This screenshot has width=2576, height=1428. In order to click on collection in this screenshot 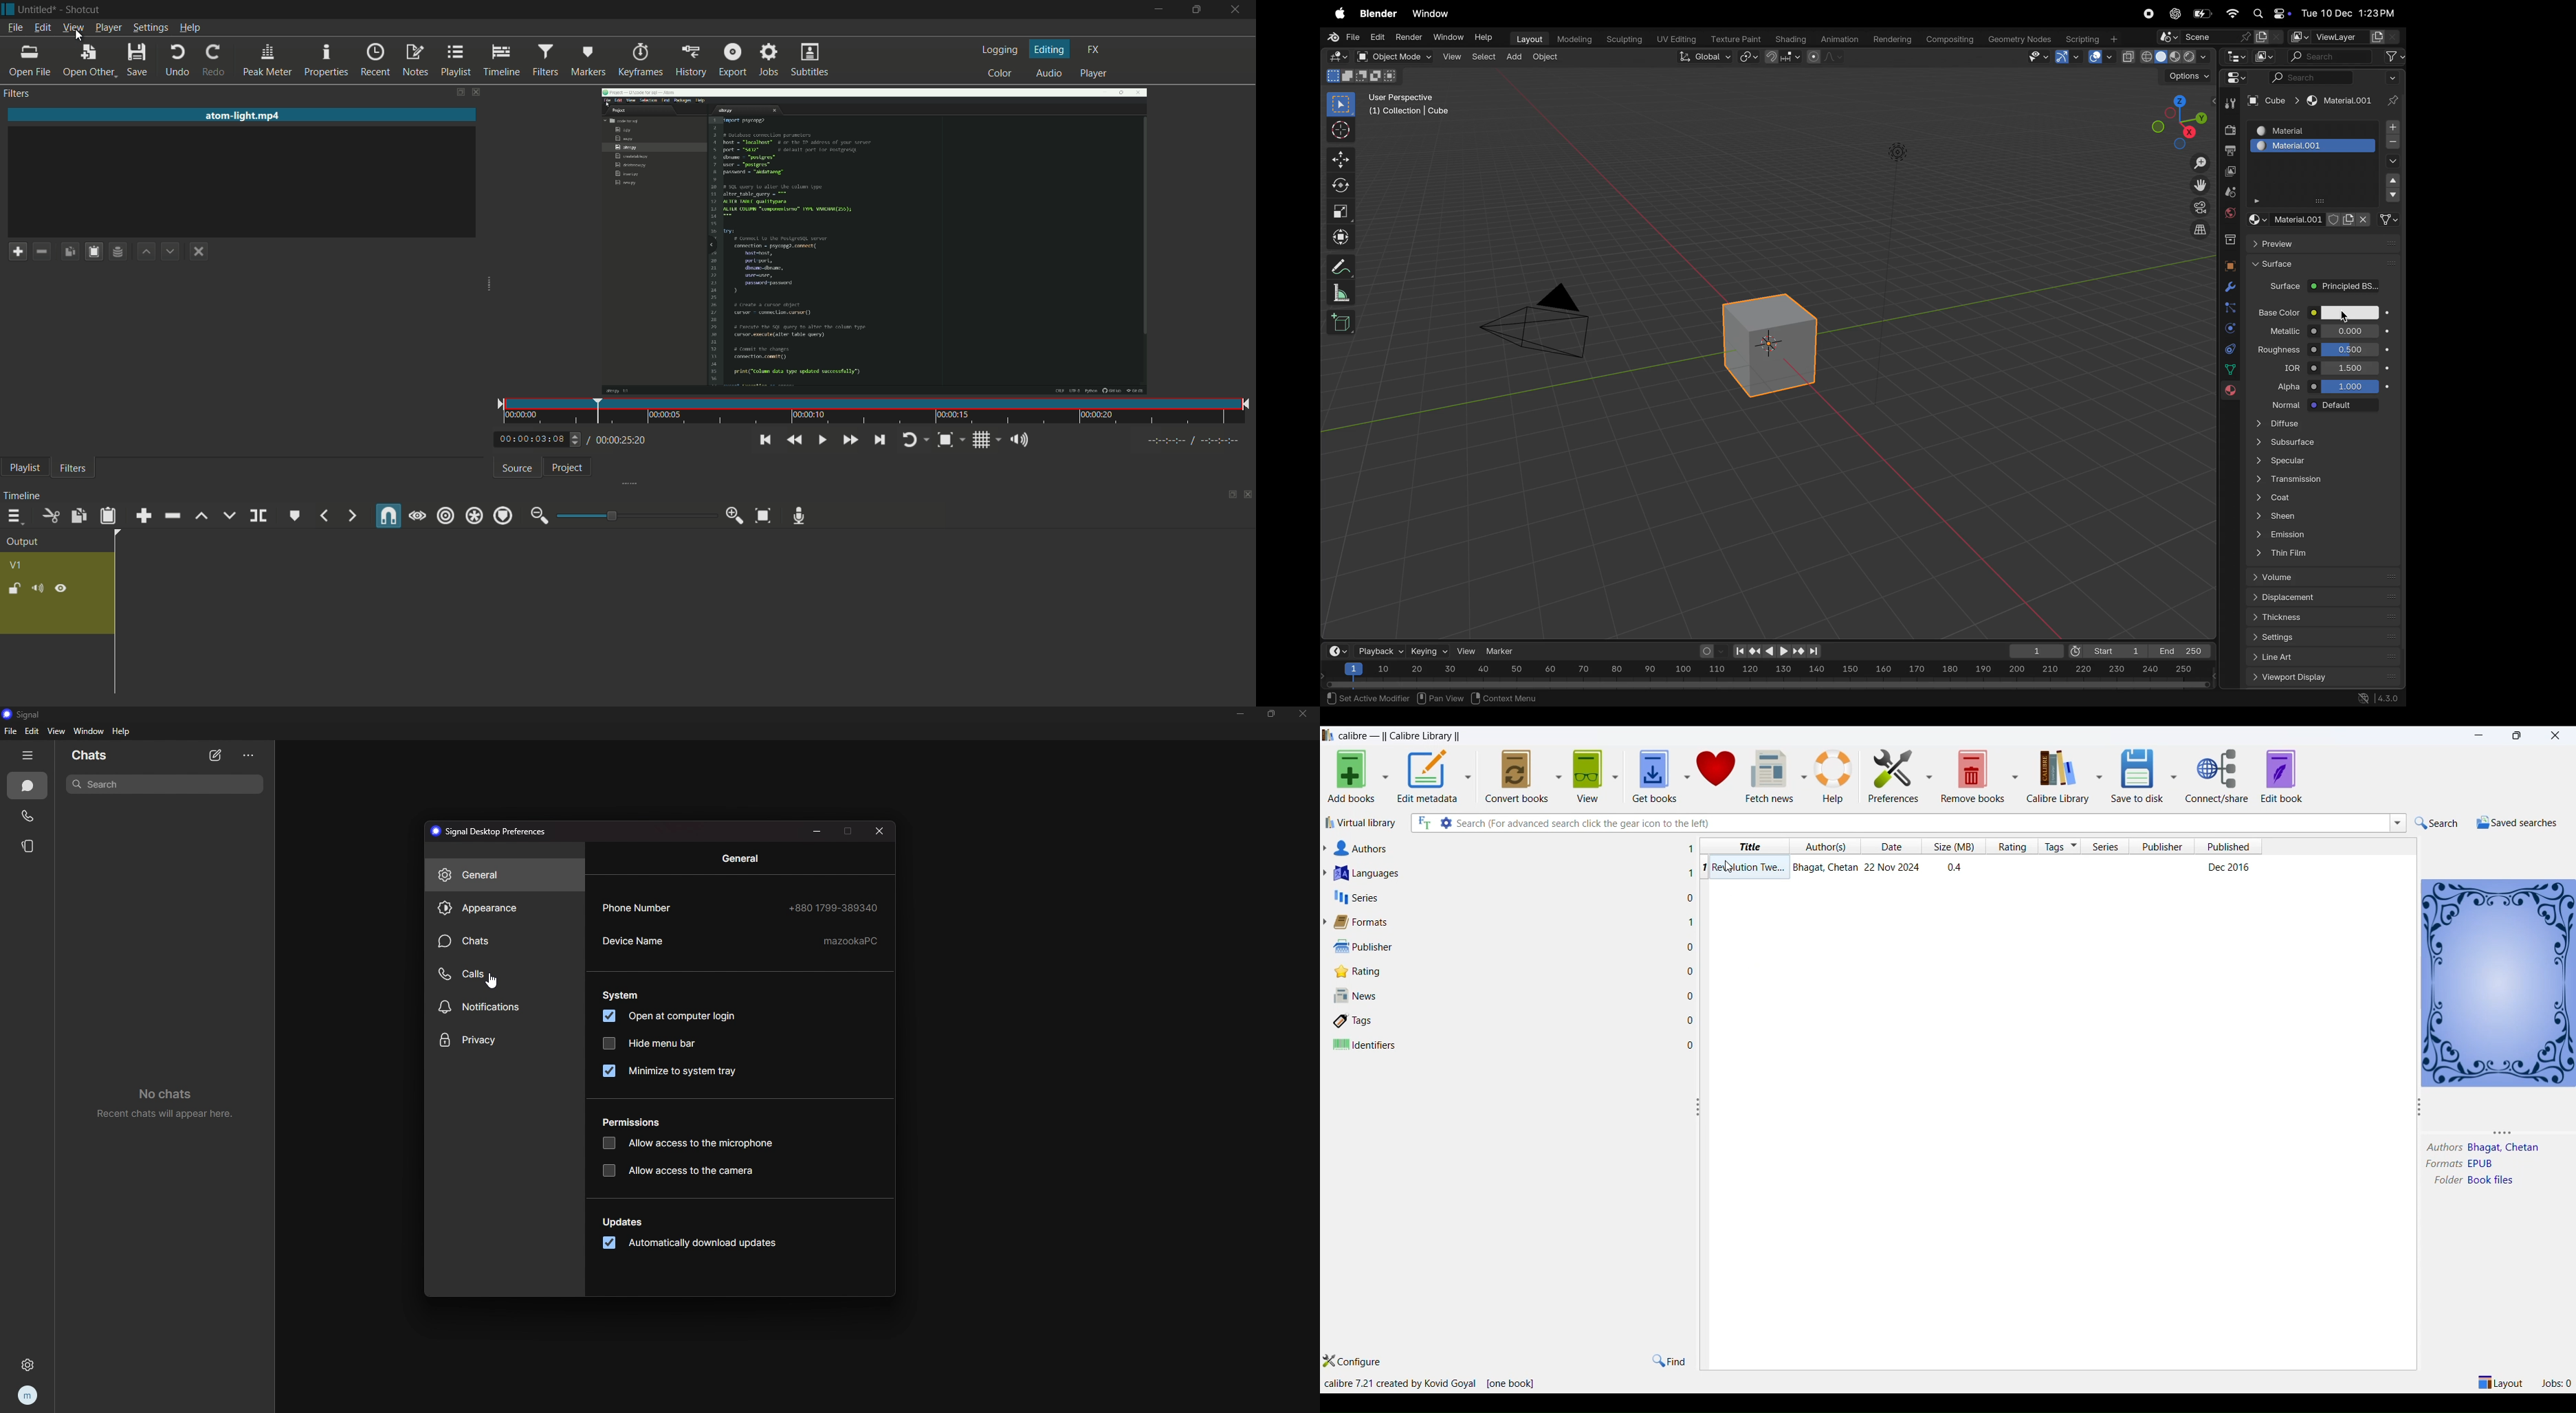, I will do `click(2228, 238)`.